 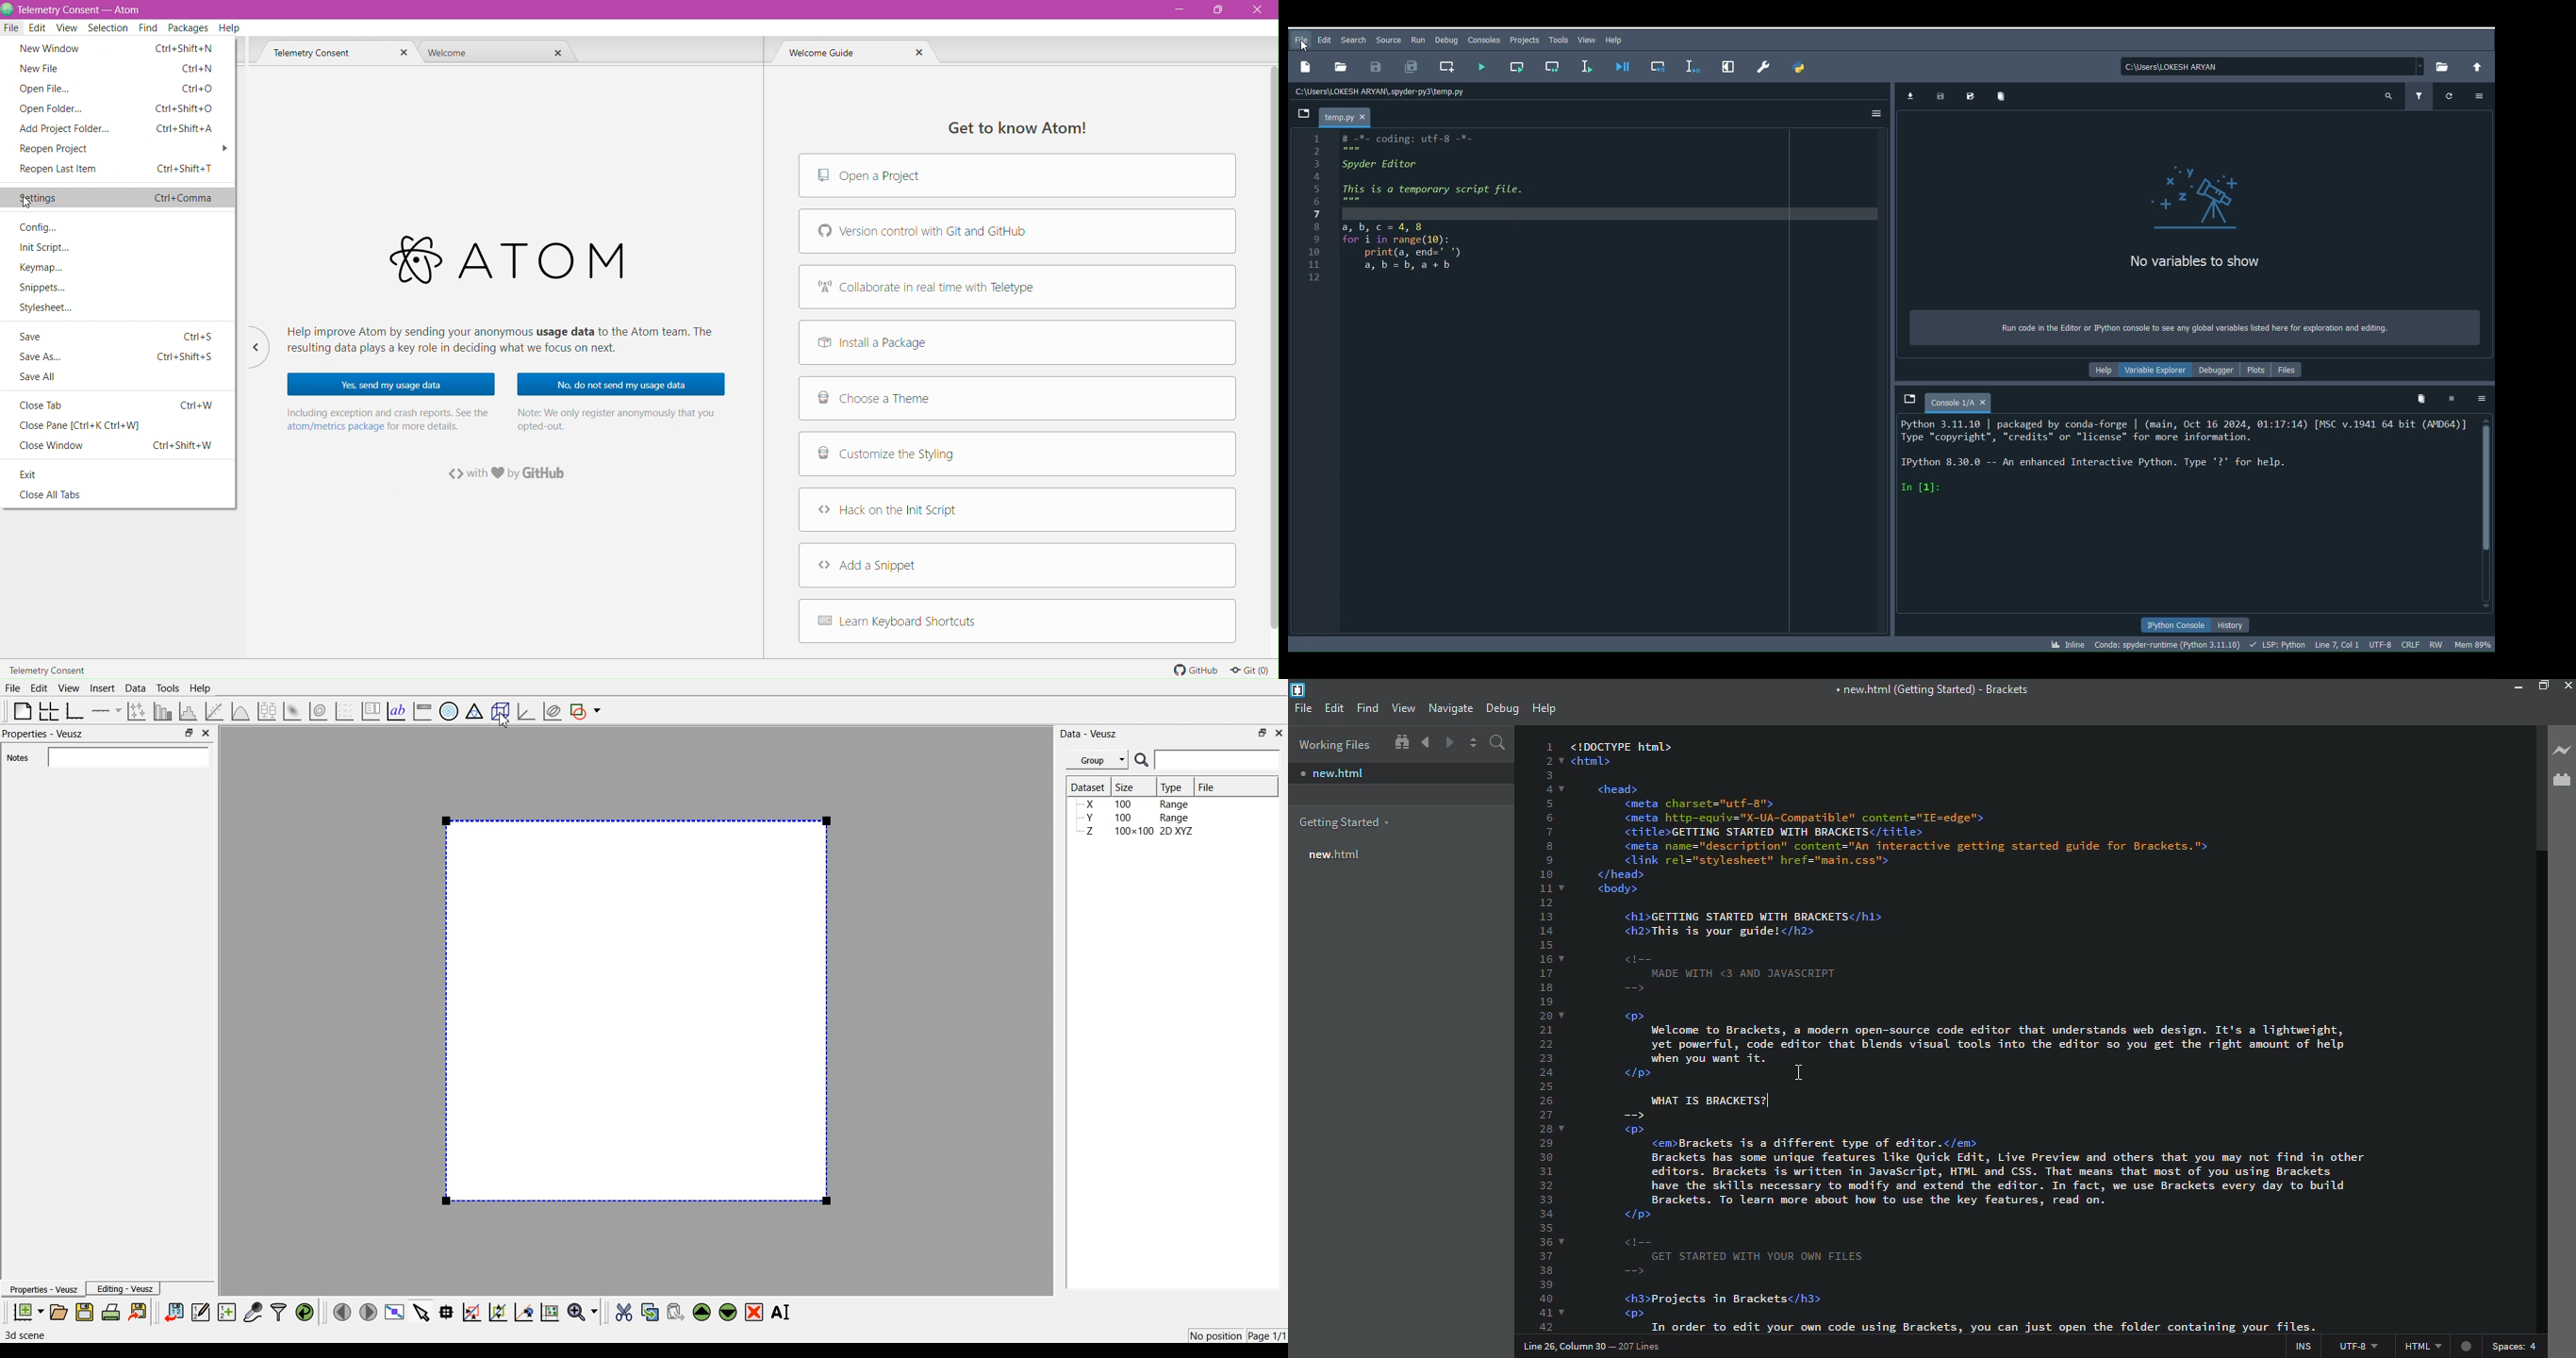 I want to click on file, so click(x=1304, y=708).